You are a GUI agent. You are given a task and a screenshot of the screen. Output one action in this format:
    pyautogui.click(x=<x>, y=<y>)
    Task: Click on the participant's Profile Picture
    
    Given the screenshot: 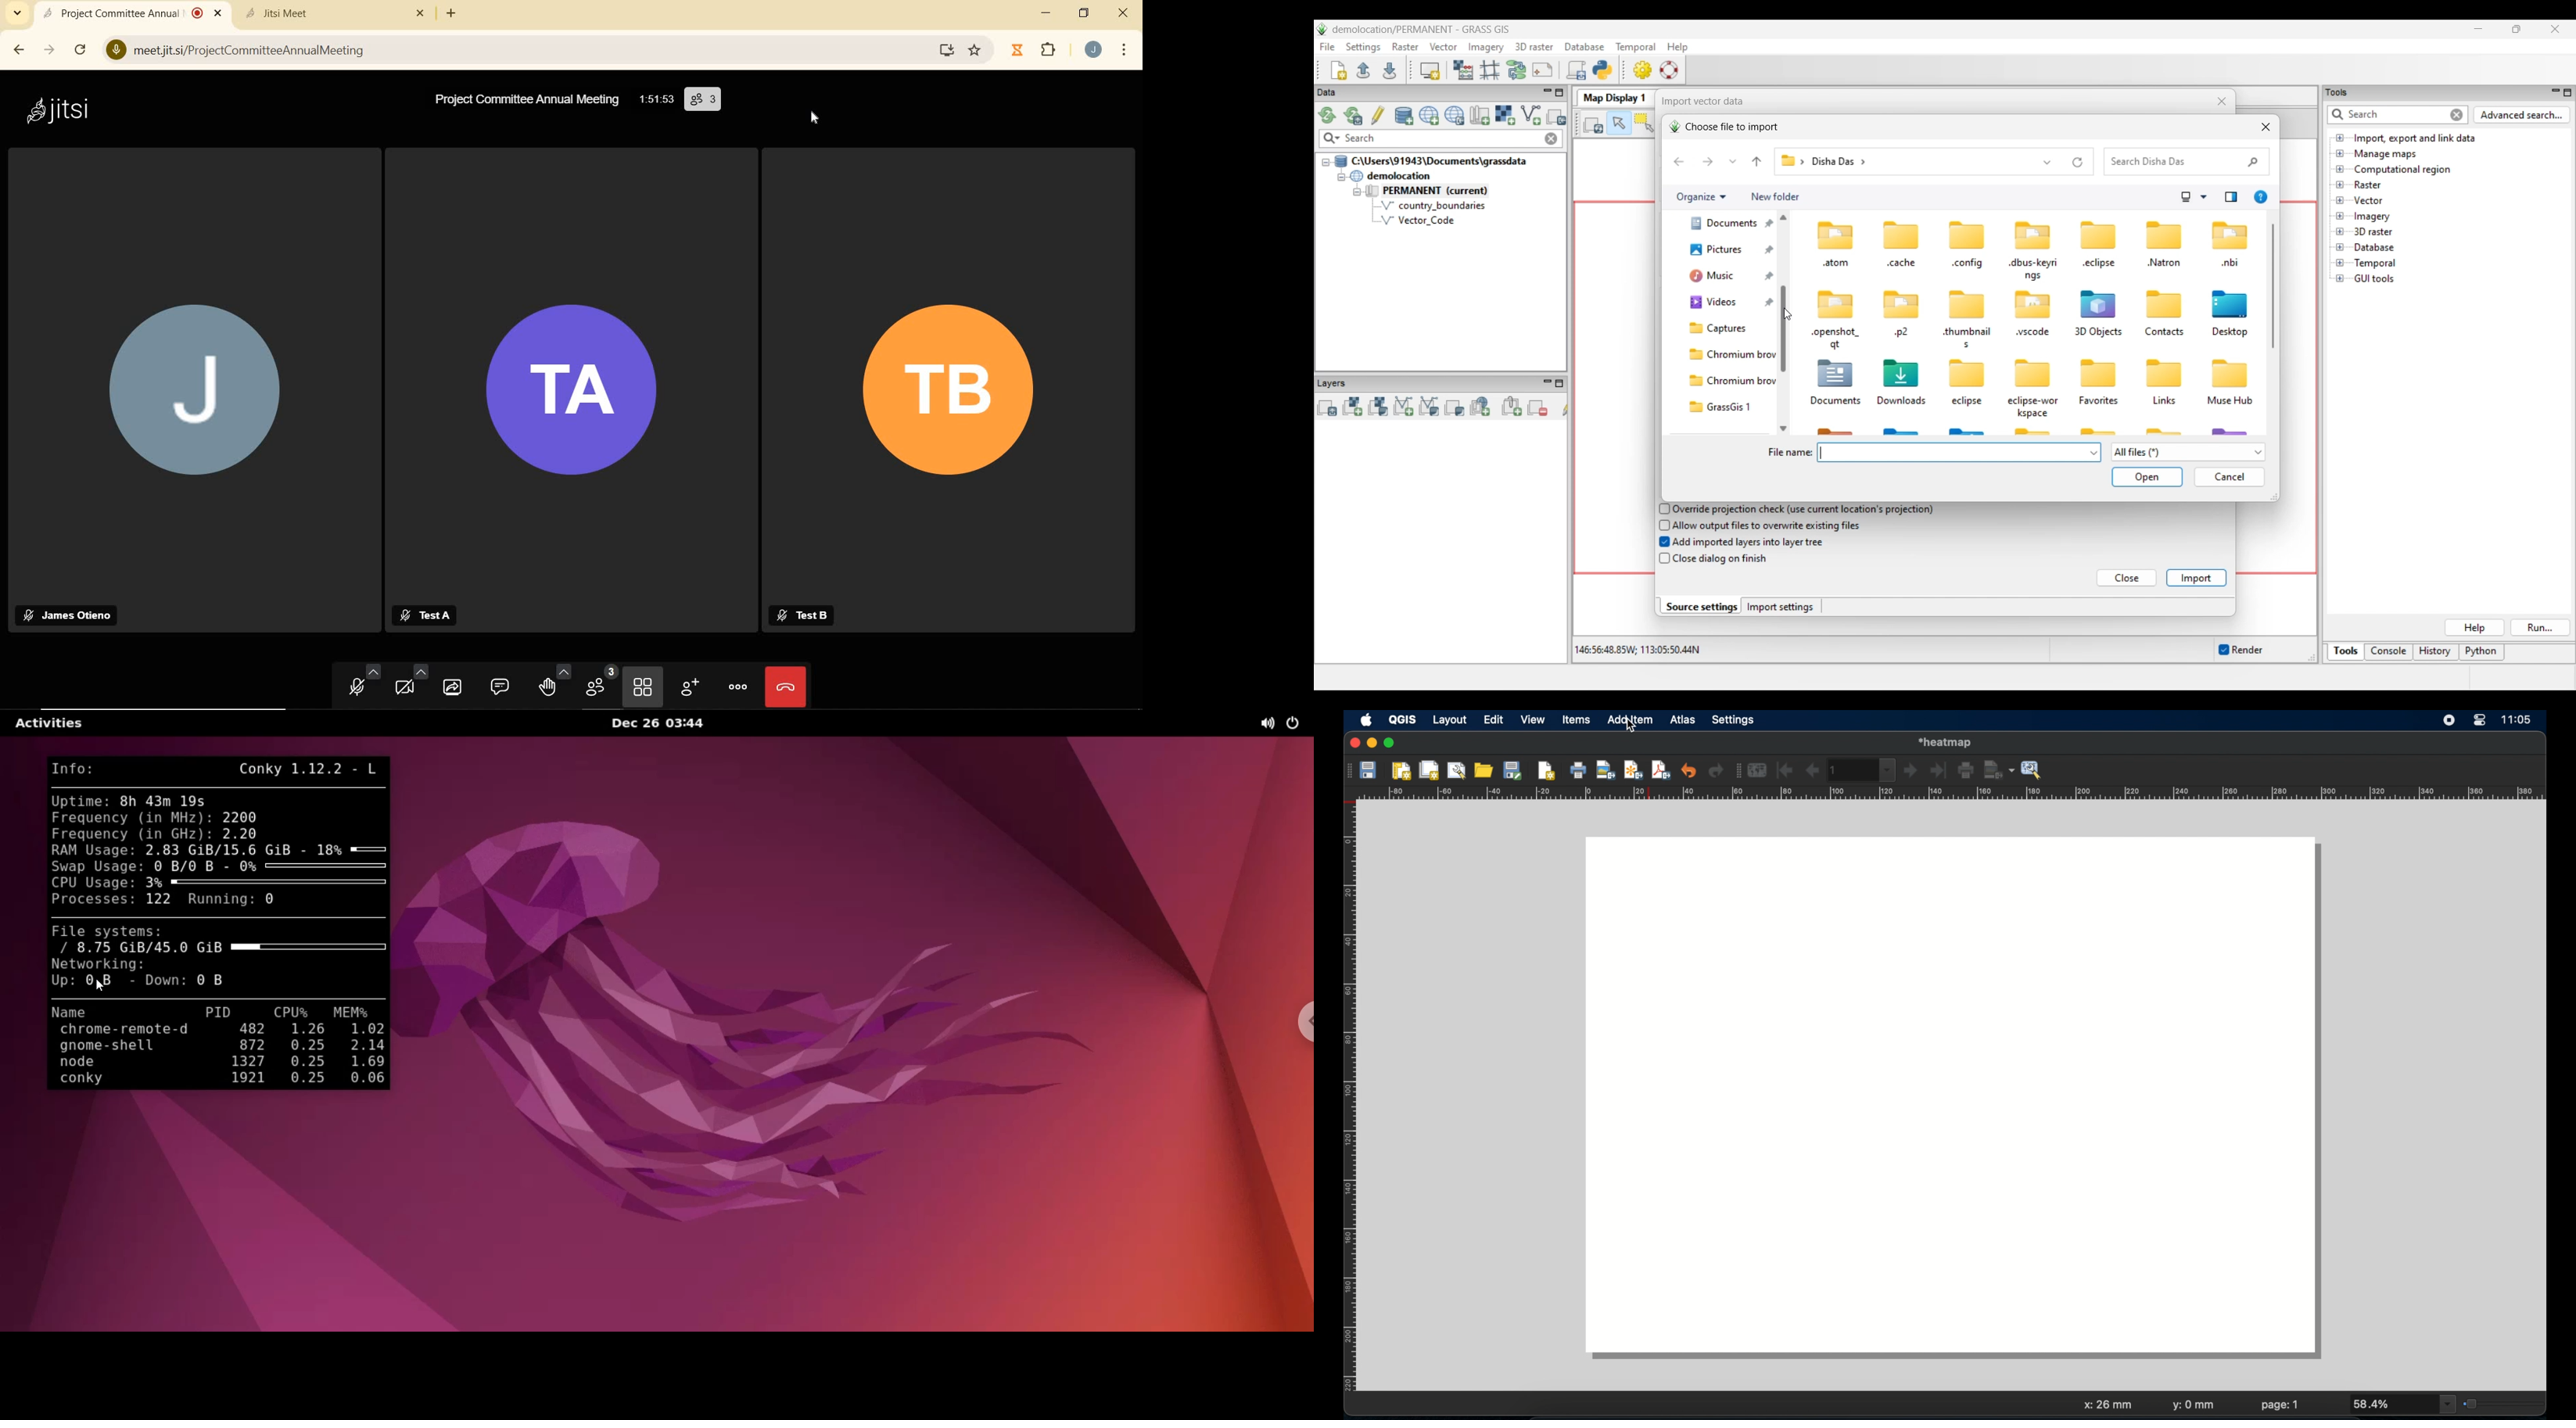 What is the action you would take?
    pyautogui.click(x=565, y=394)
    